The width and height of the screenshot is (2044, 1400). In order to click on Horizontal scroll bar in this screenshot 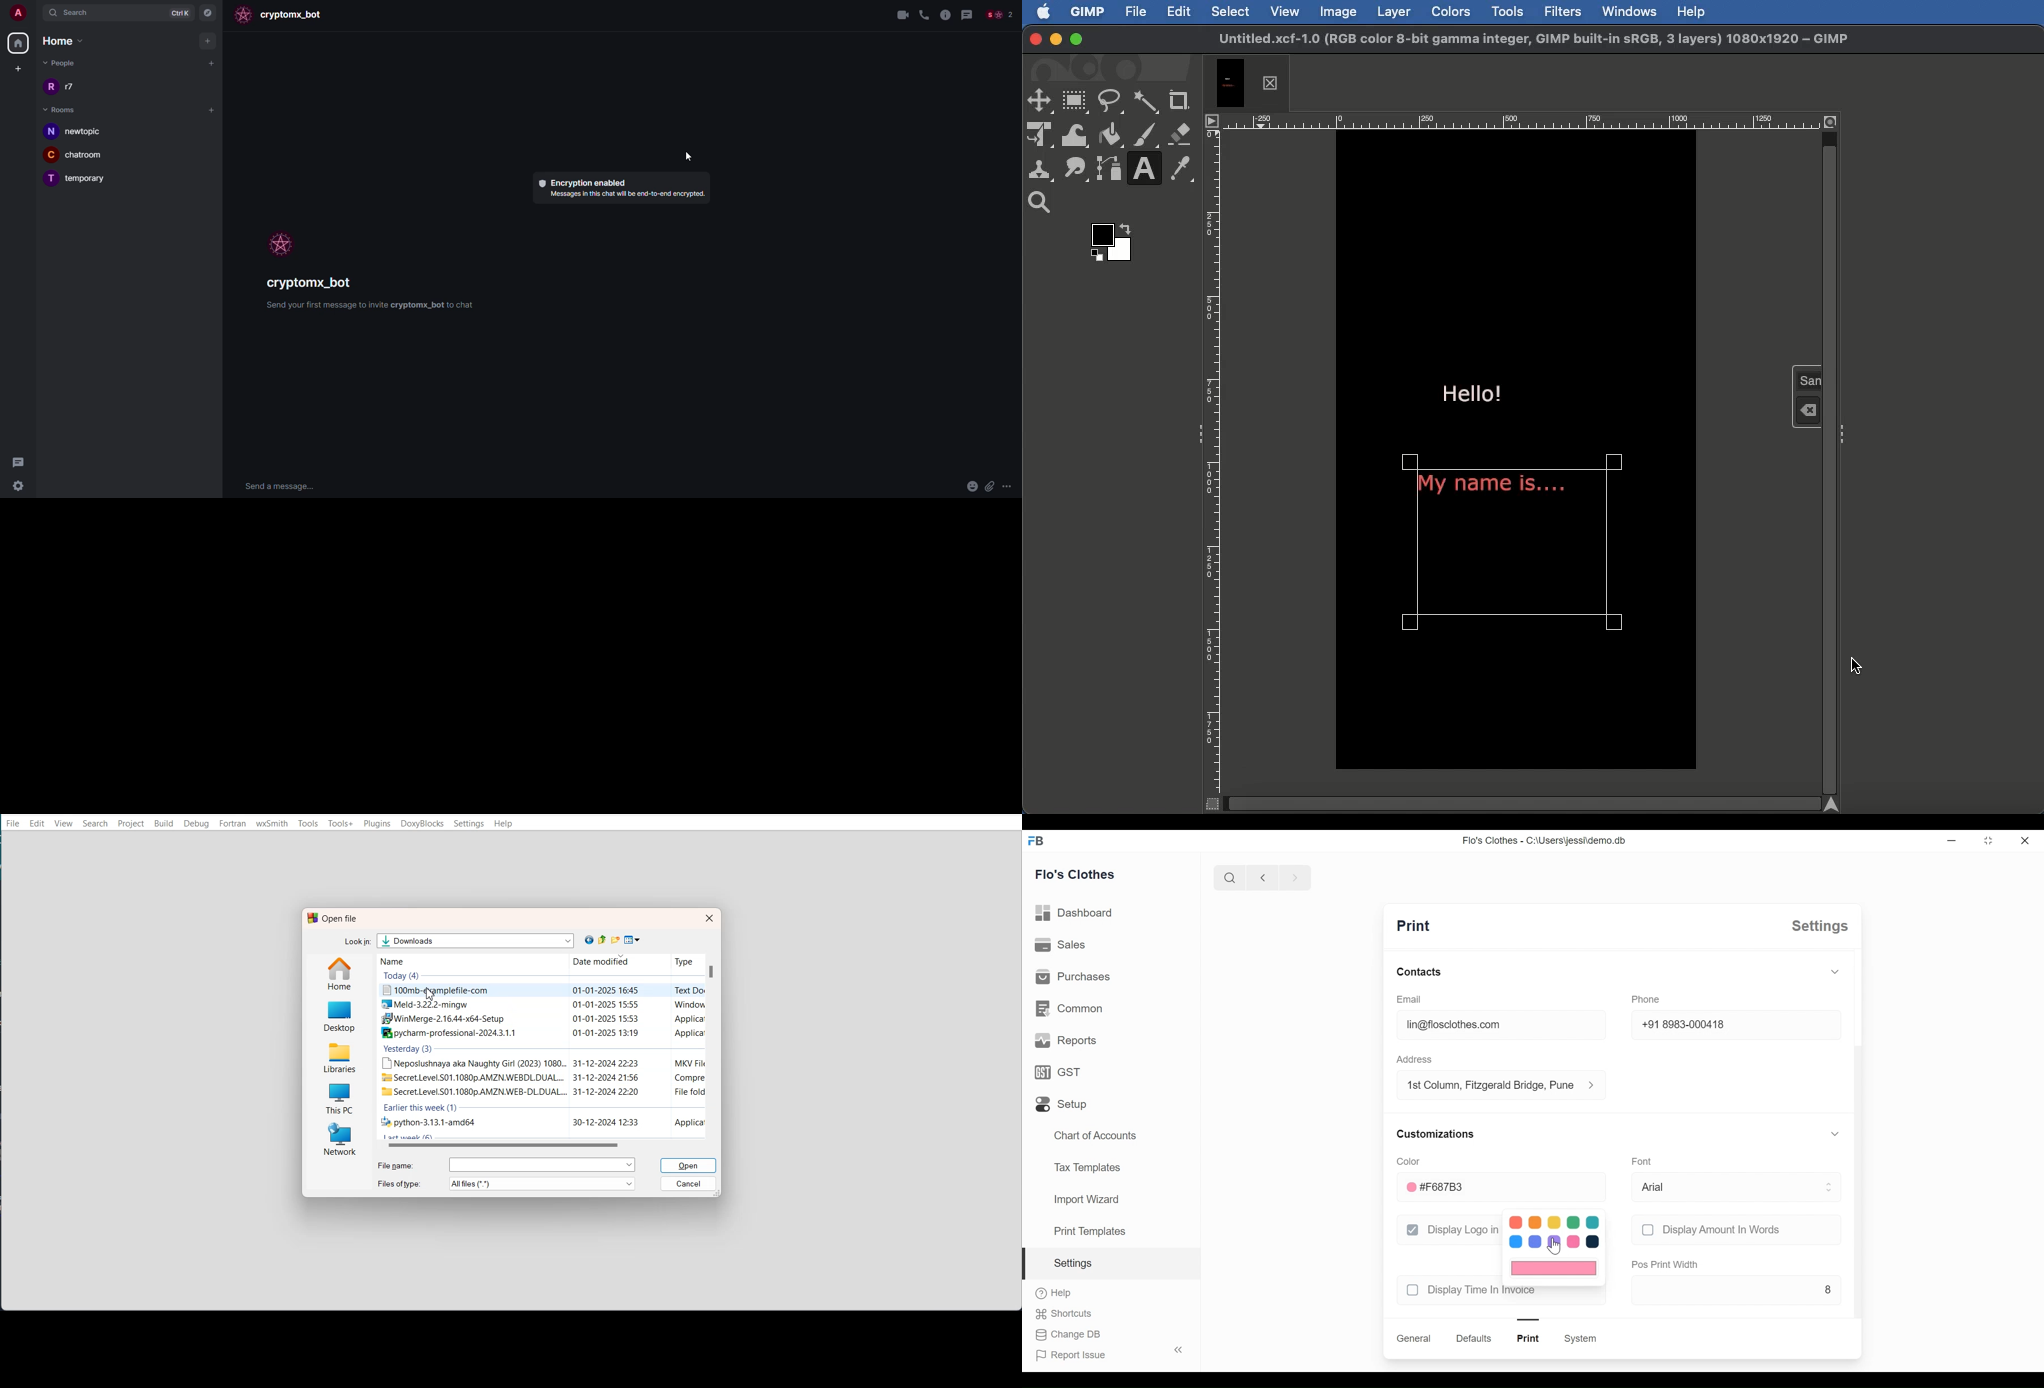, I will do `click(546, 1145)`.